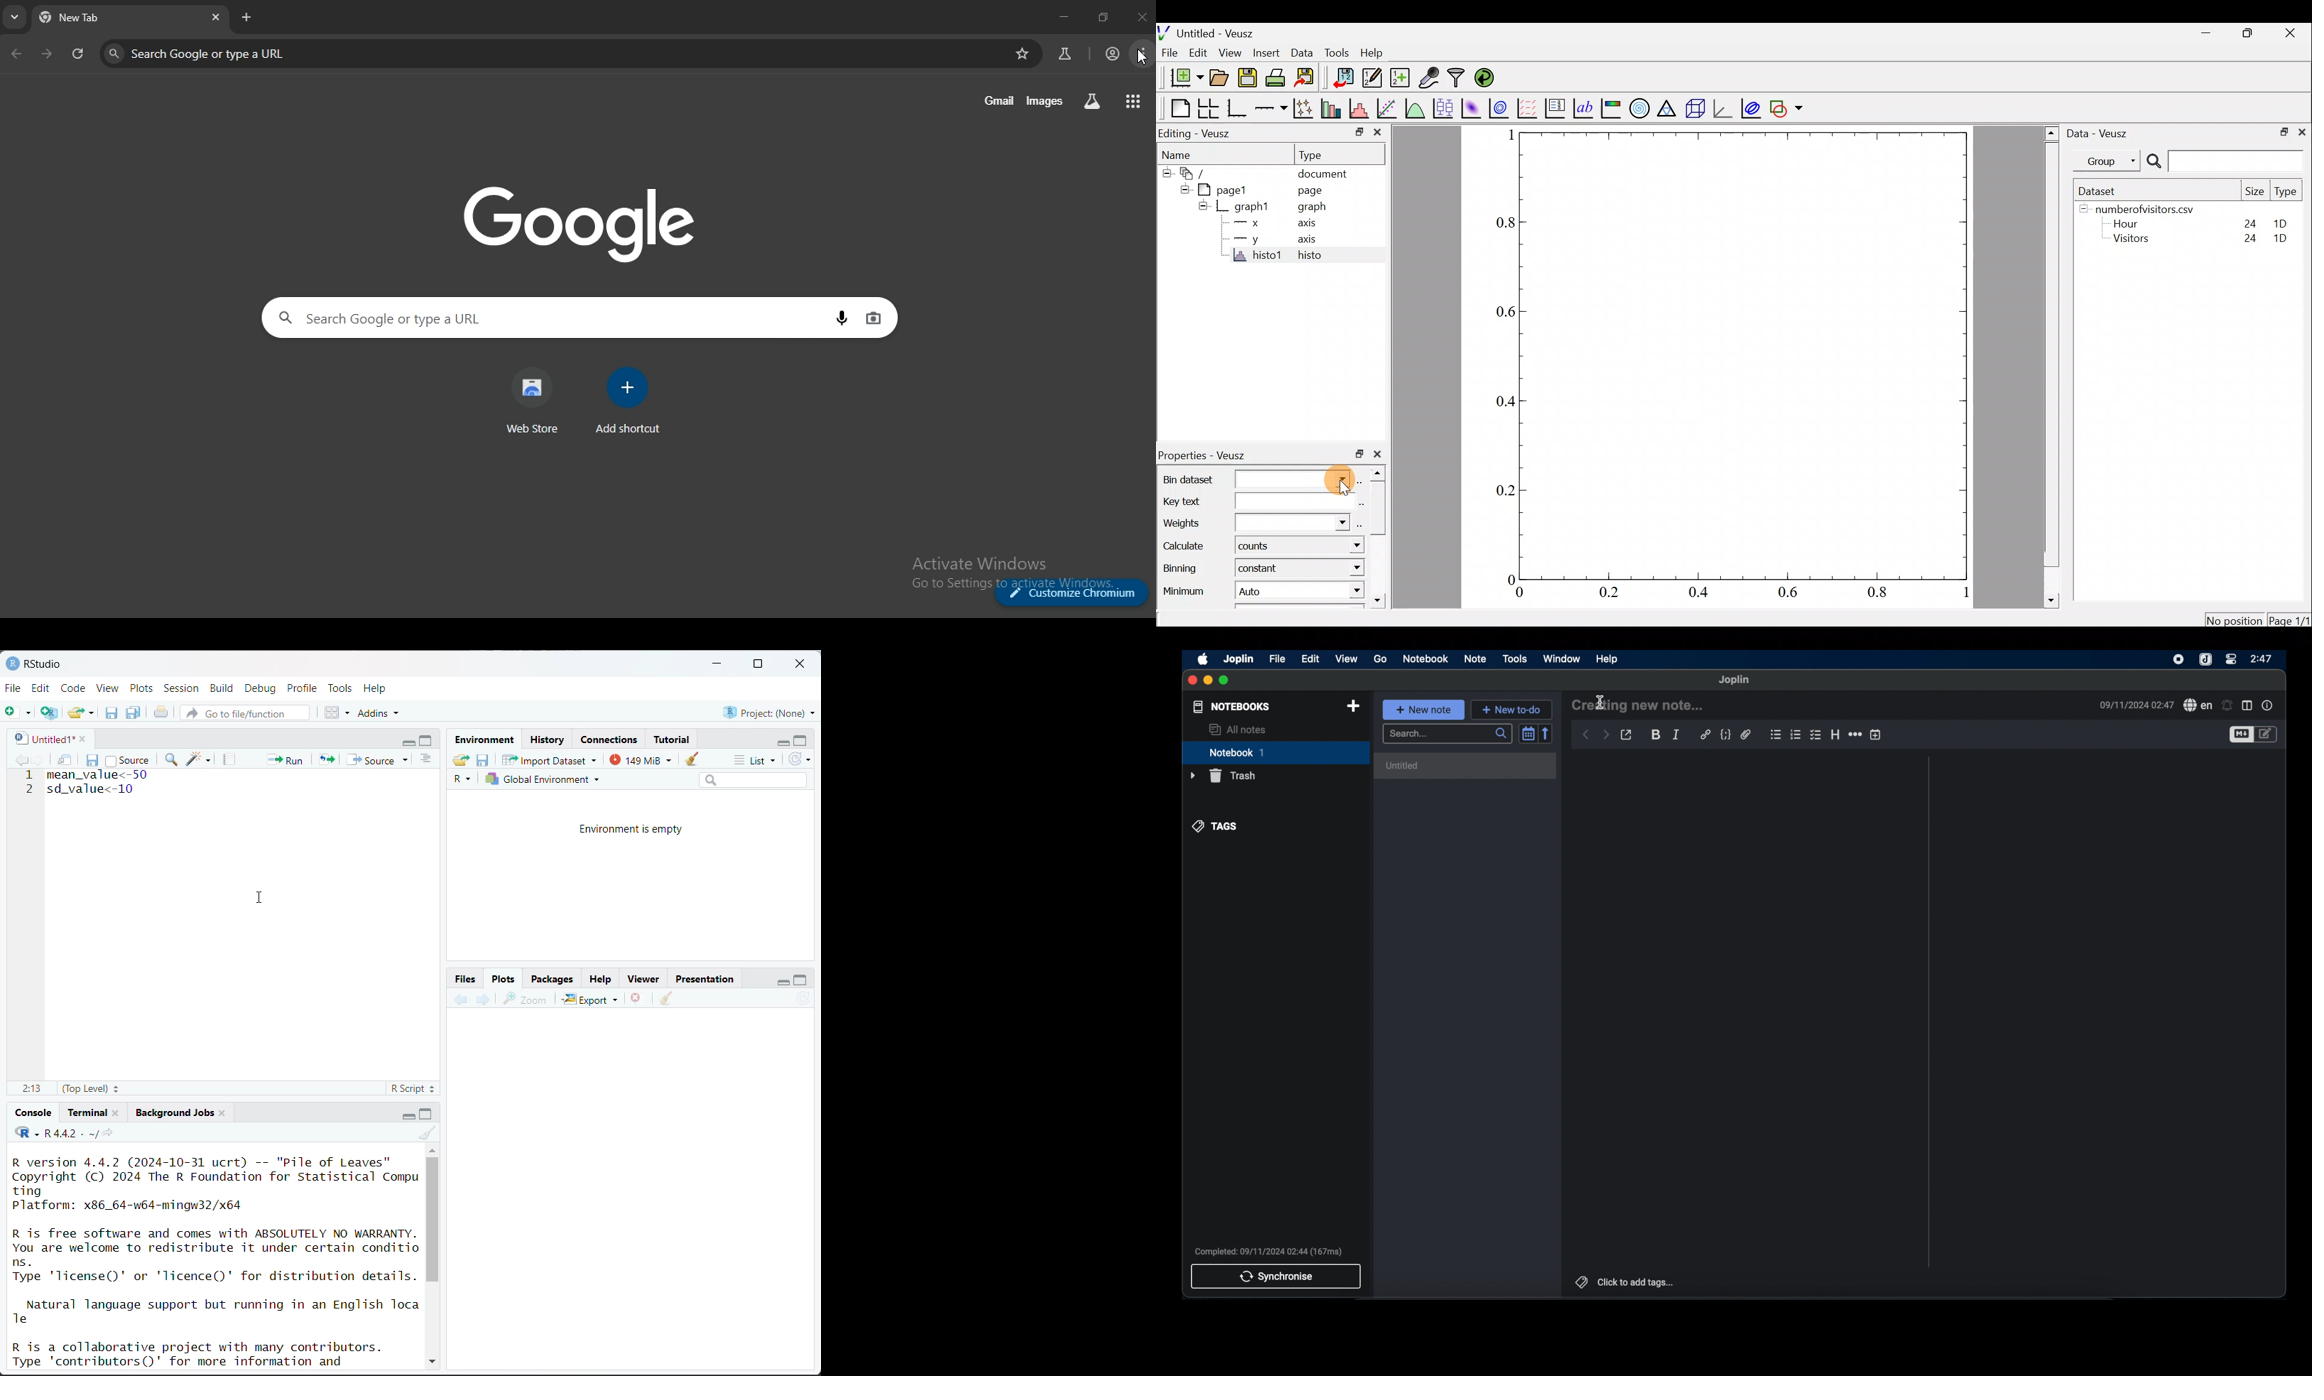 Image resolution: width=2324 pixels, height=1400 pixels. What do you see at coordinates (781, 741) in the screenshot?
I see `minimize` at bounding box center [781, 741].